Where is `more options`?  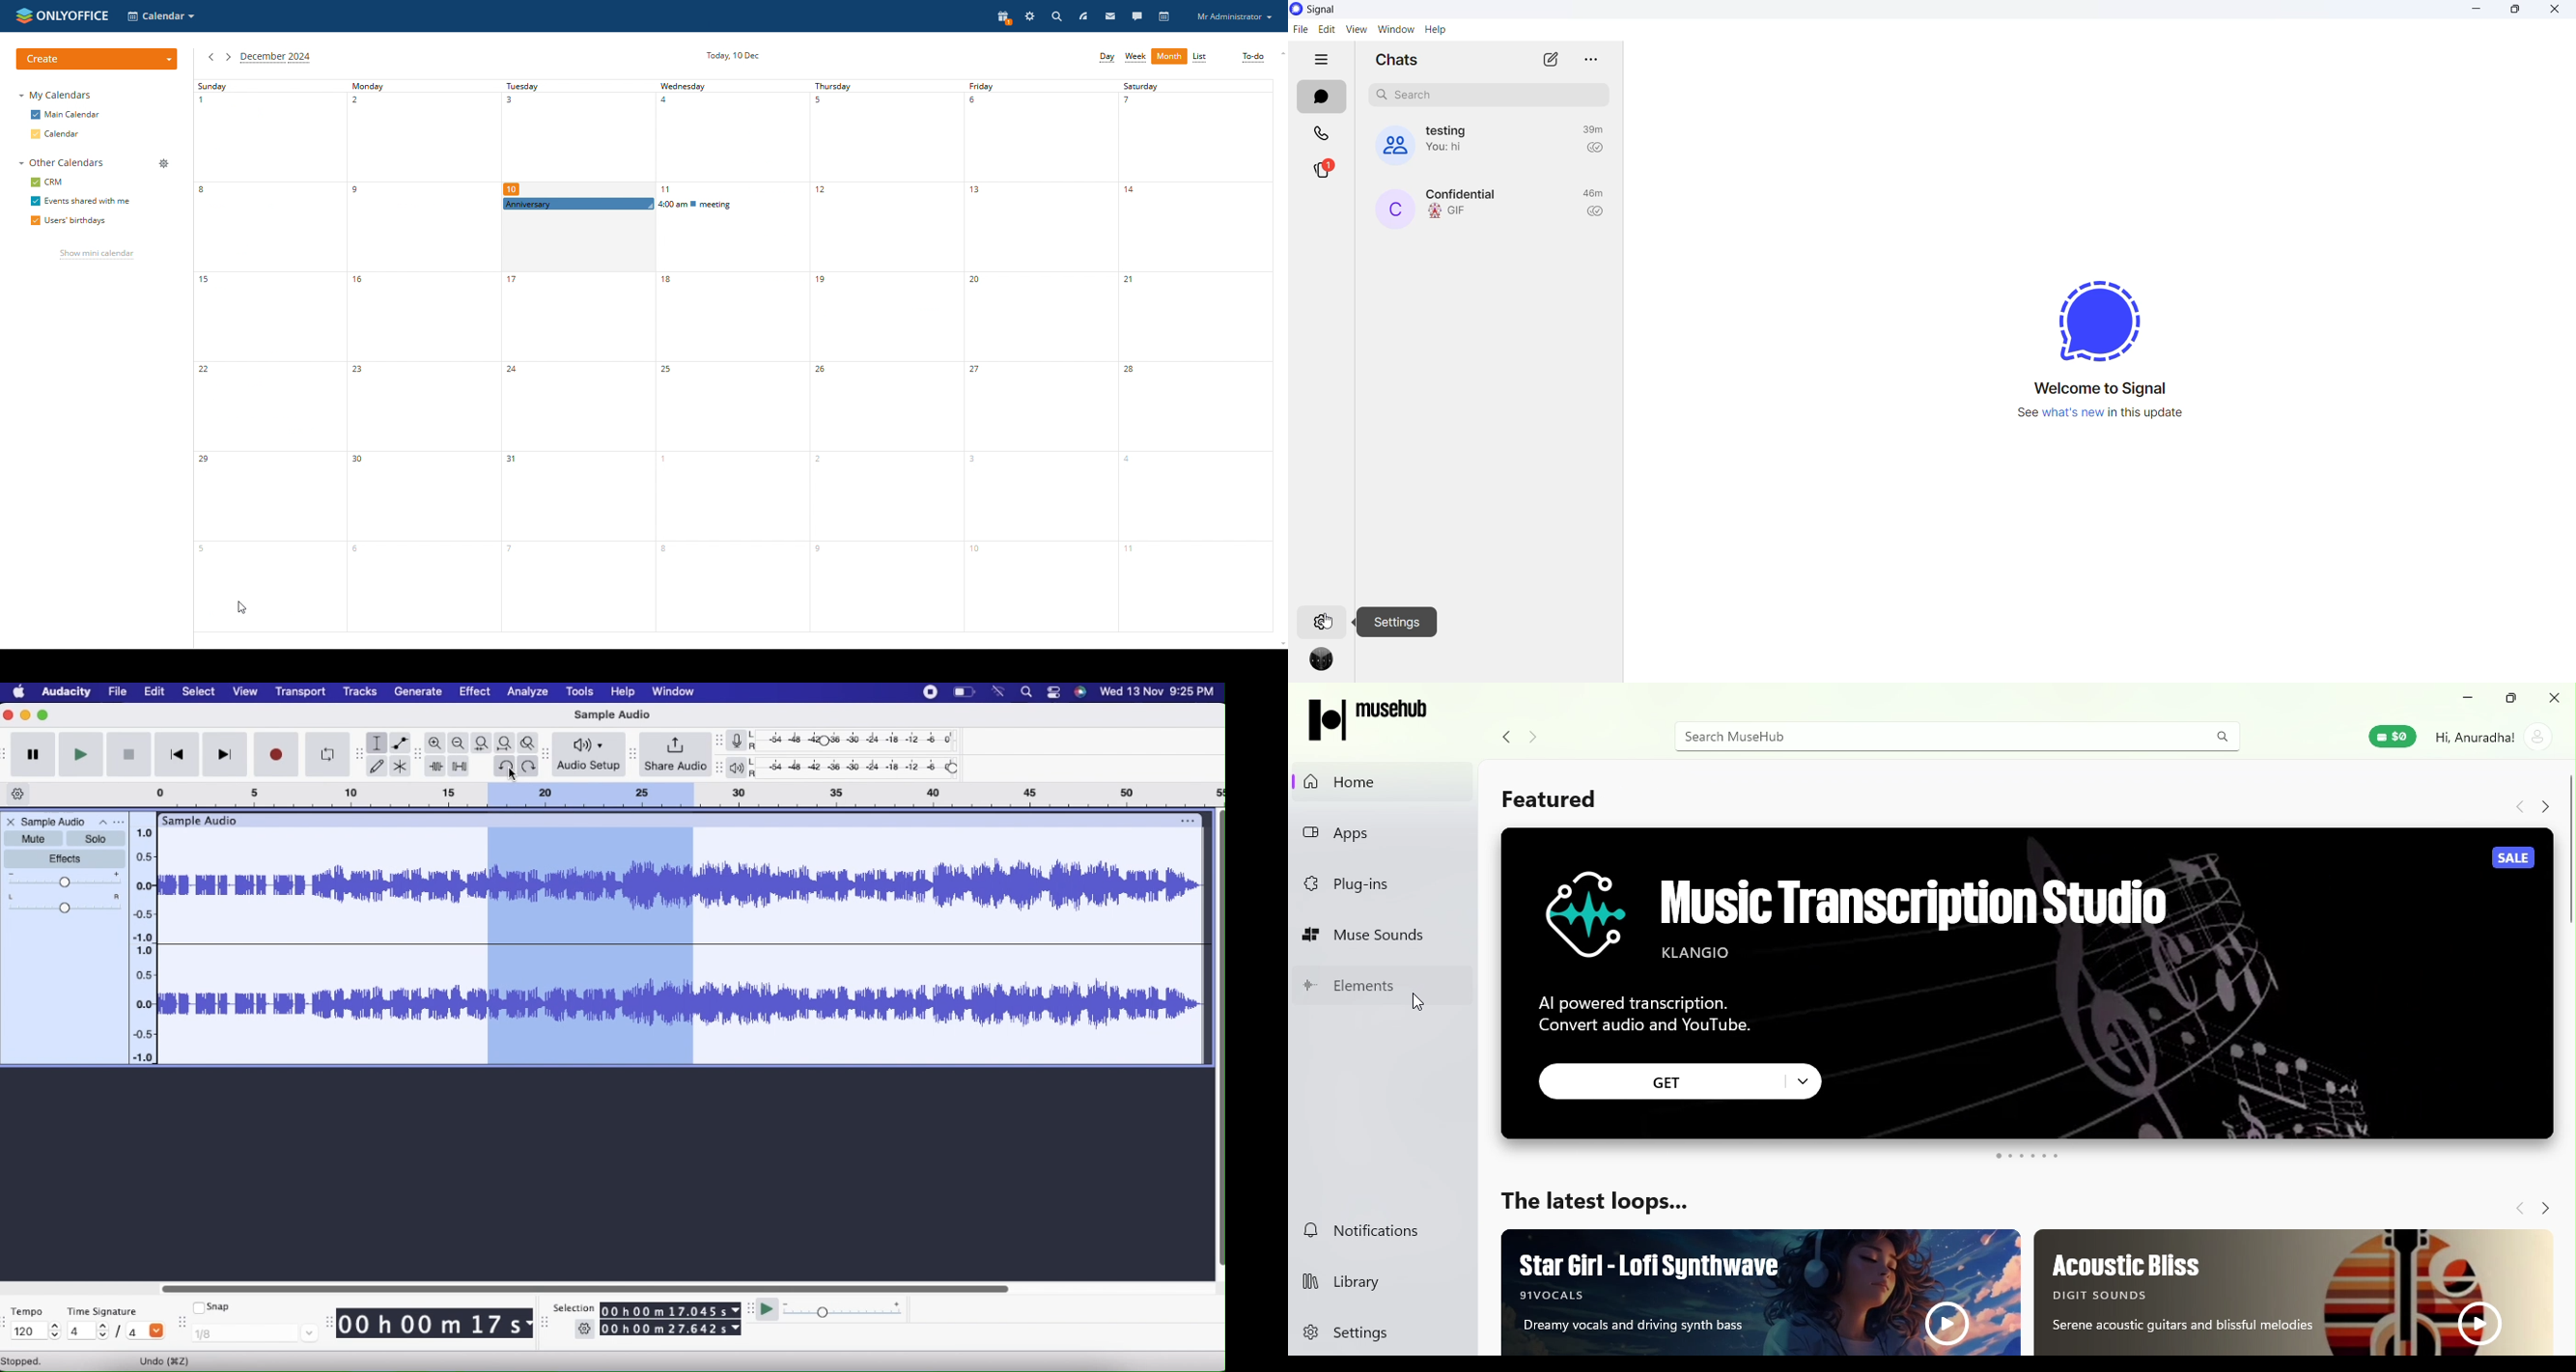 more options is located at coordinates (1588, 58).